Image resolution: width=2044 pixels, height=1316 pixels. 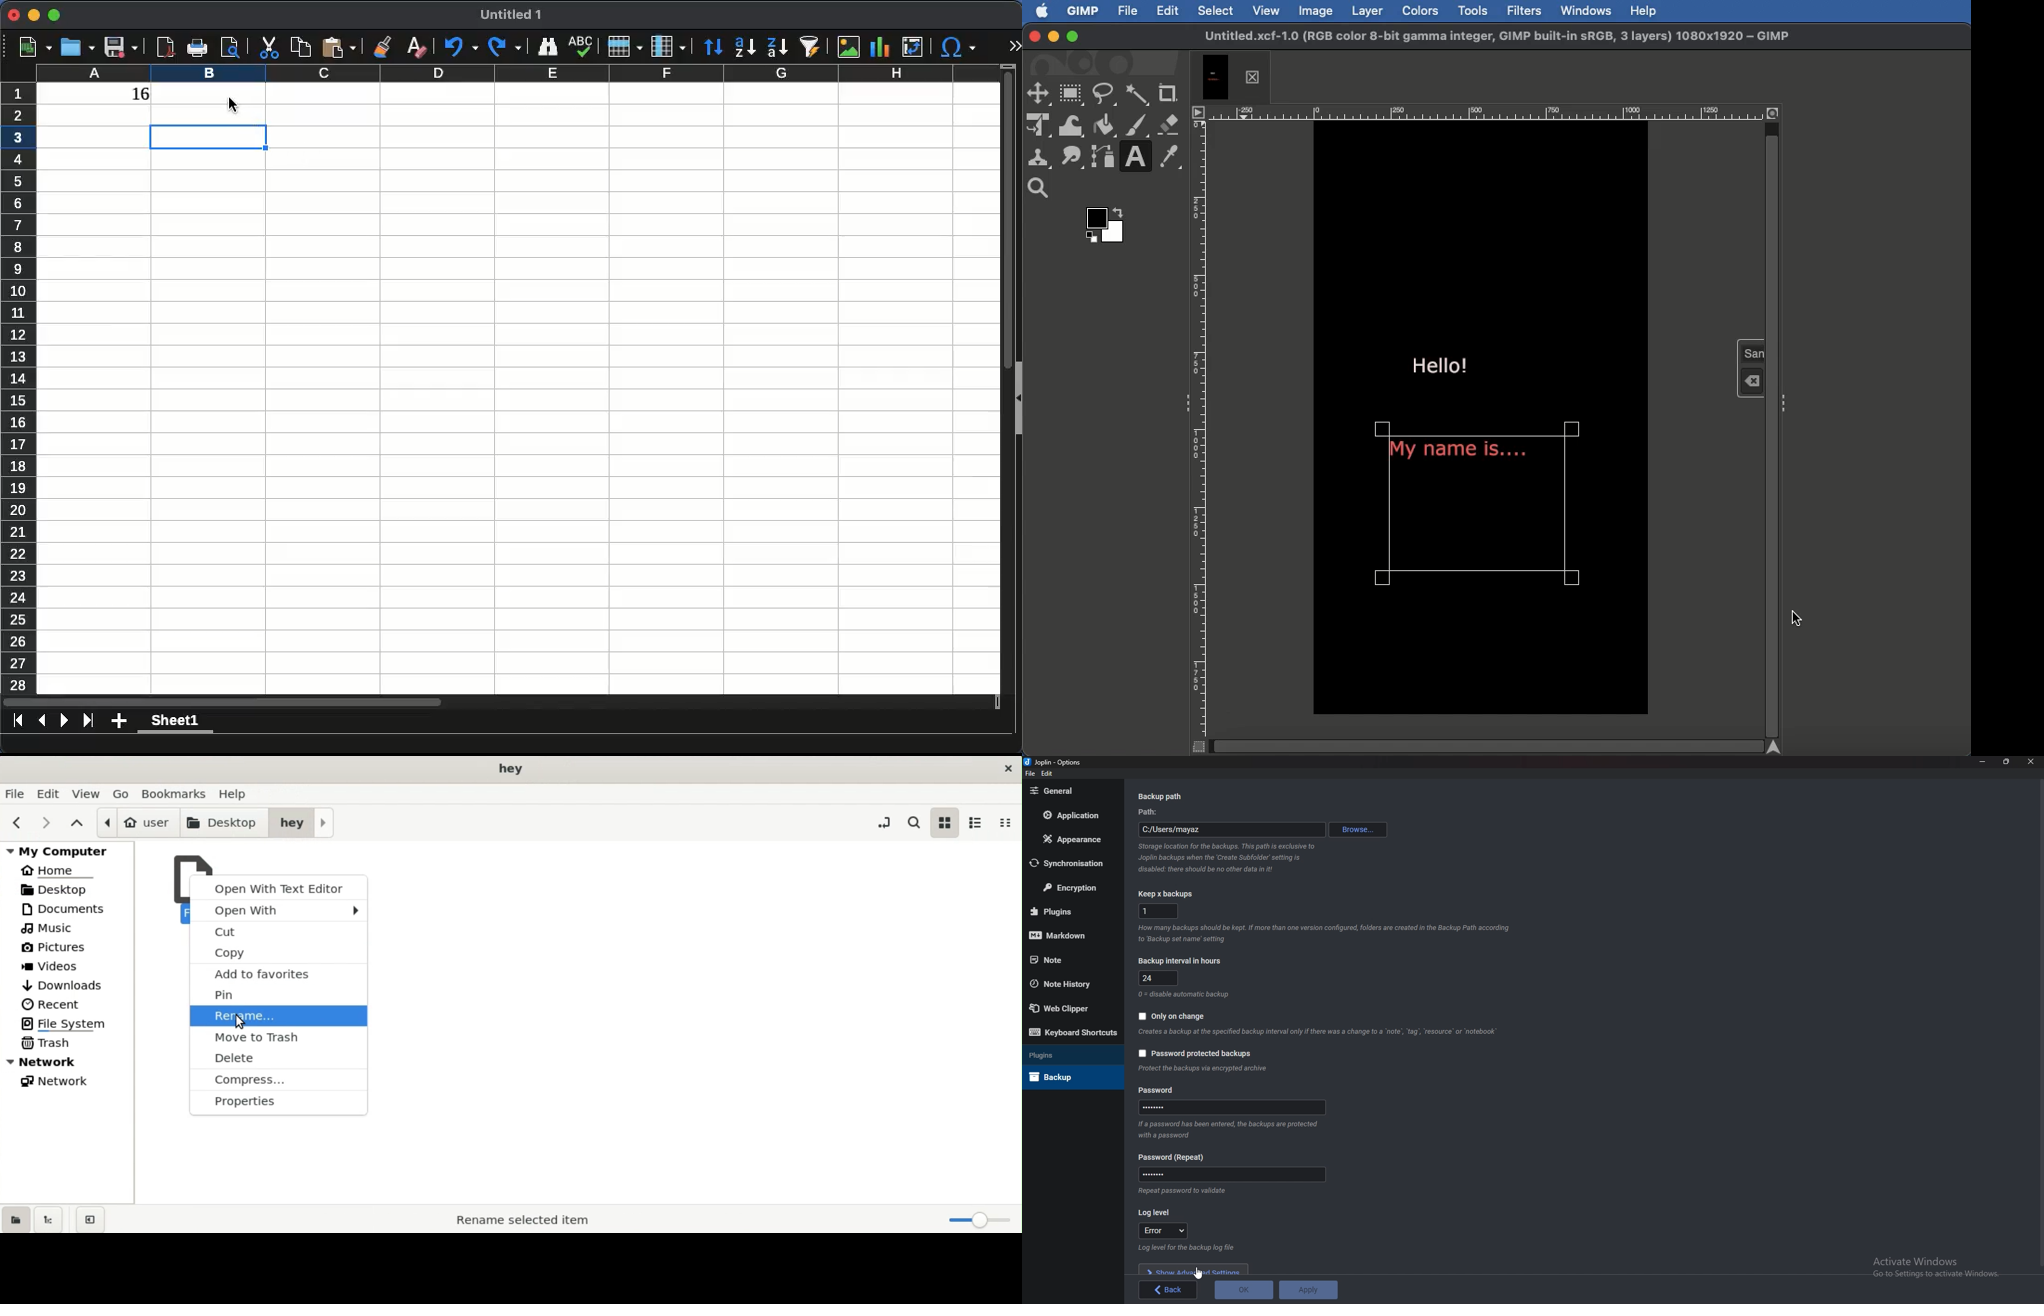 What do you see at coordinates (1232, 830) in the screenshot?
I see `path` at bounding box center [1232, 830].